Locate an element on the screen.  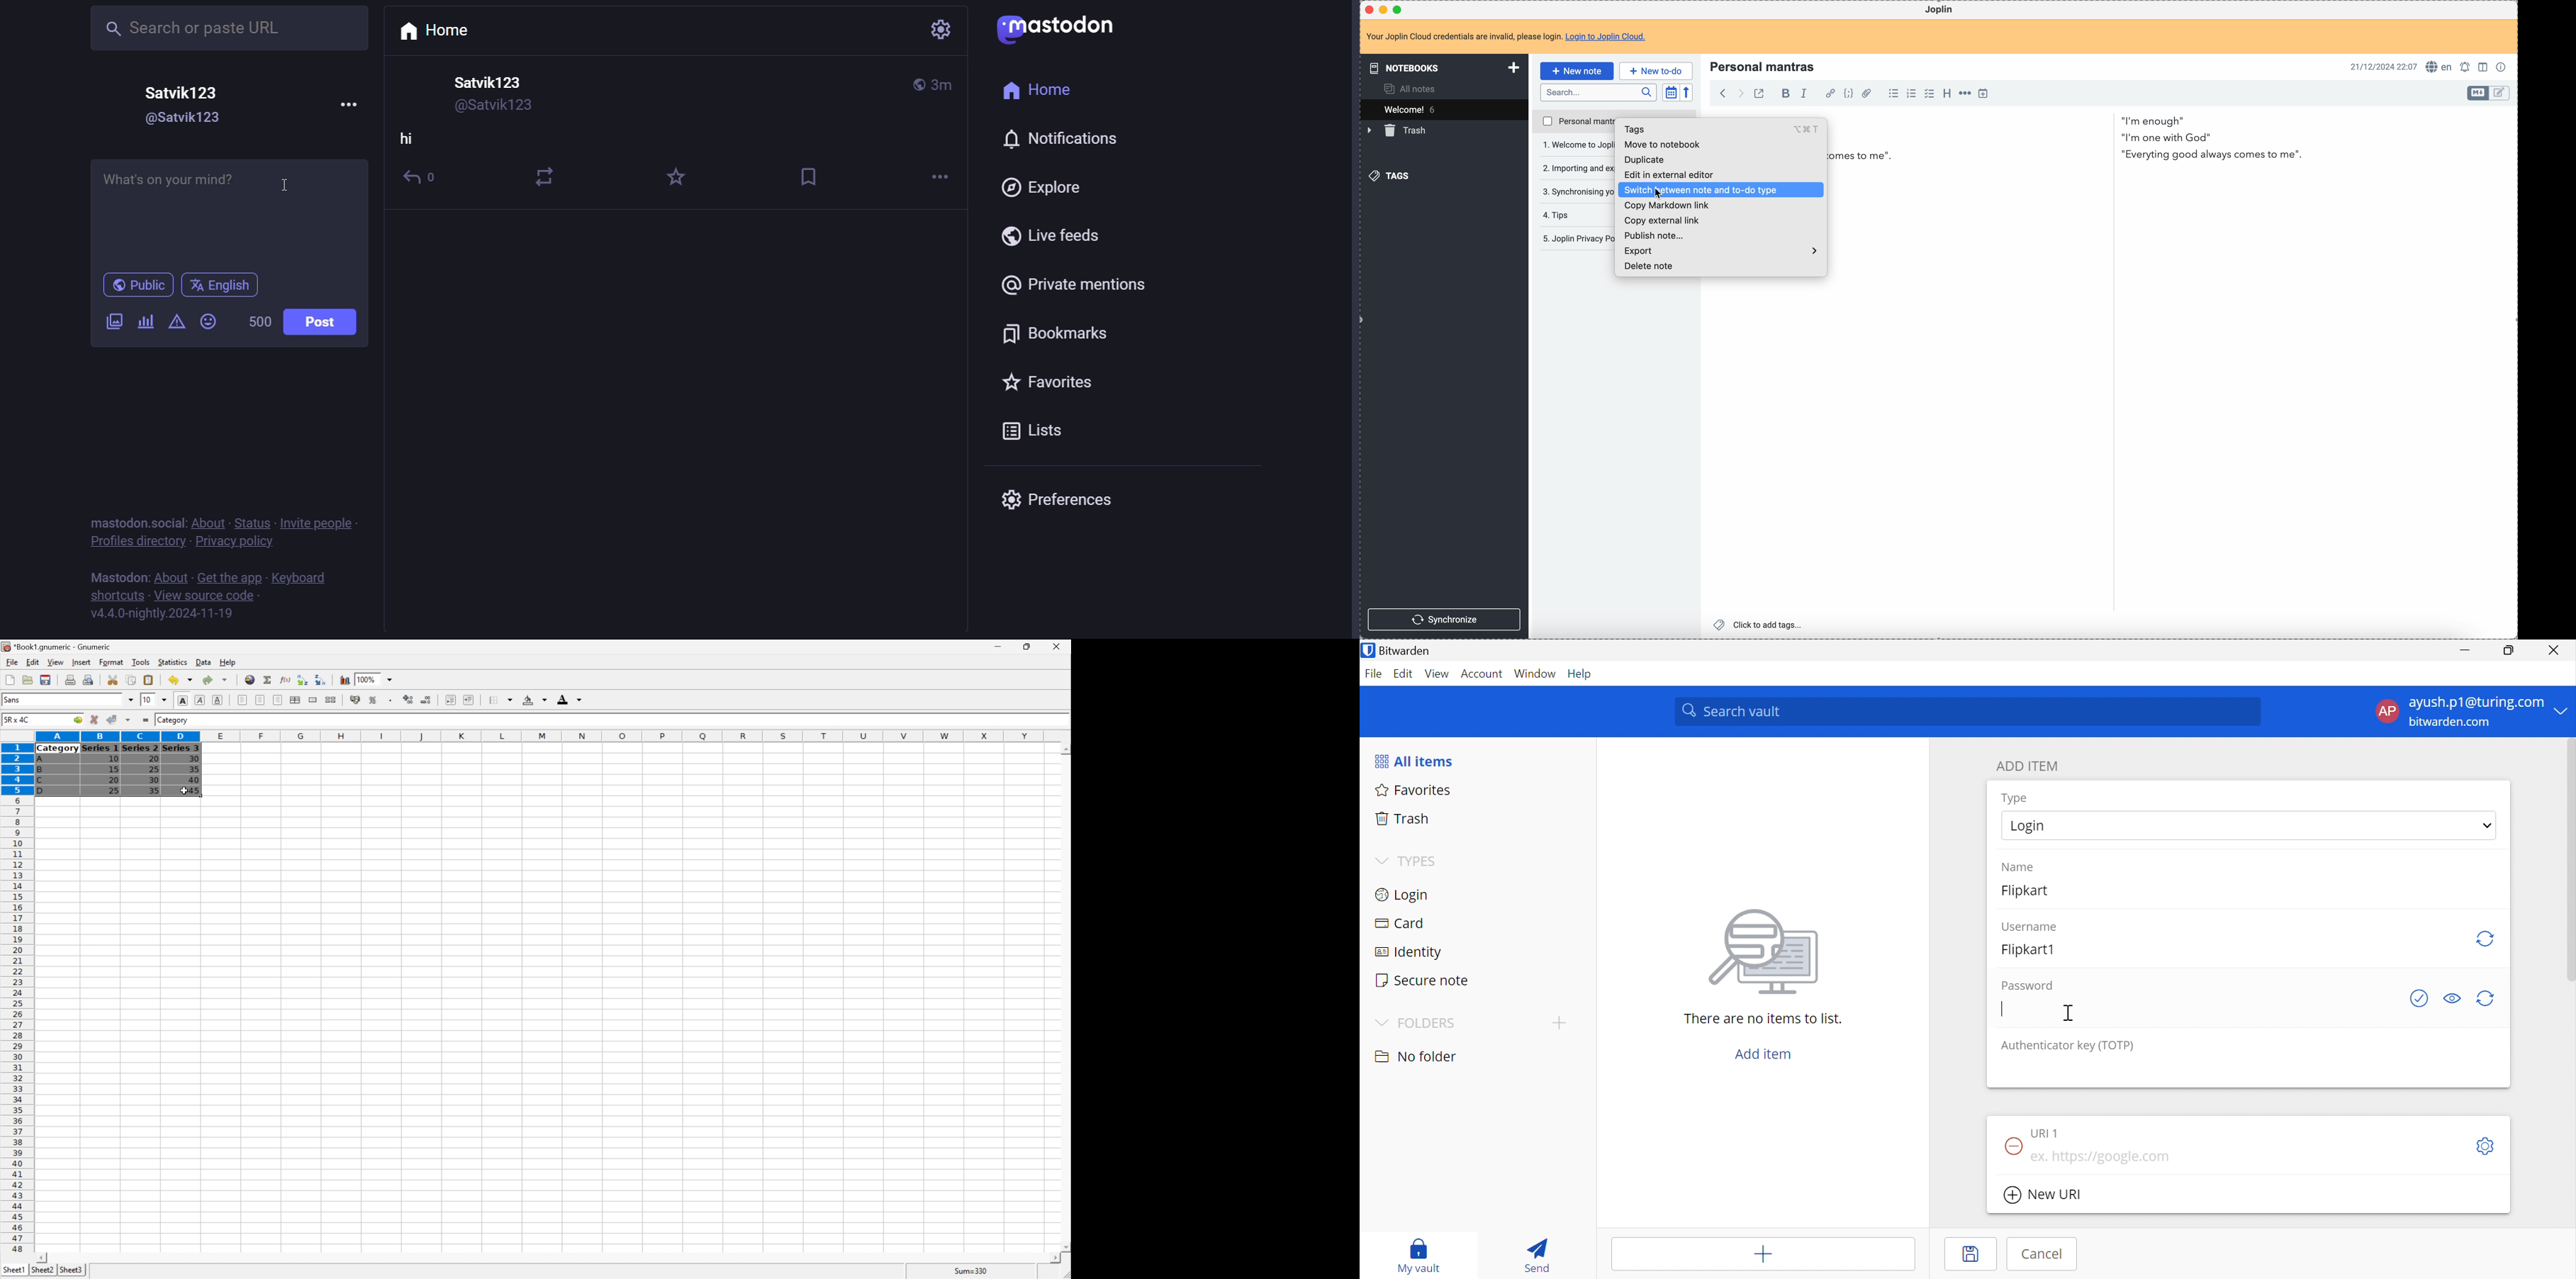
more is located at coordinates (935, 178).